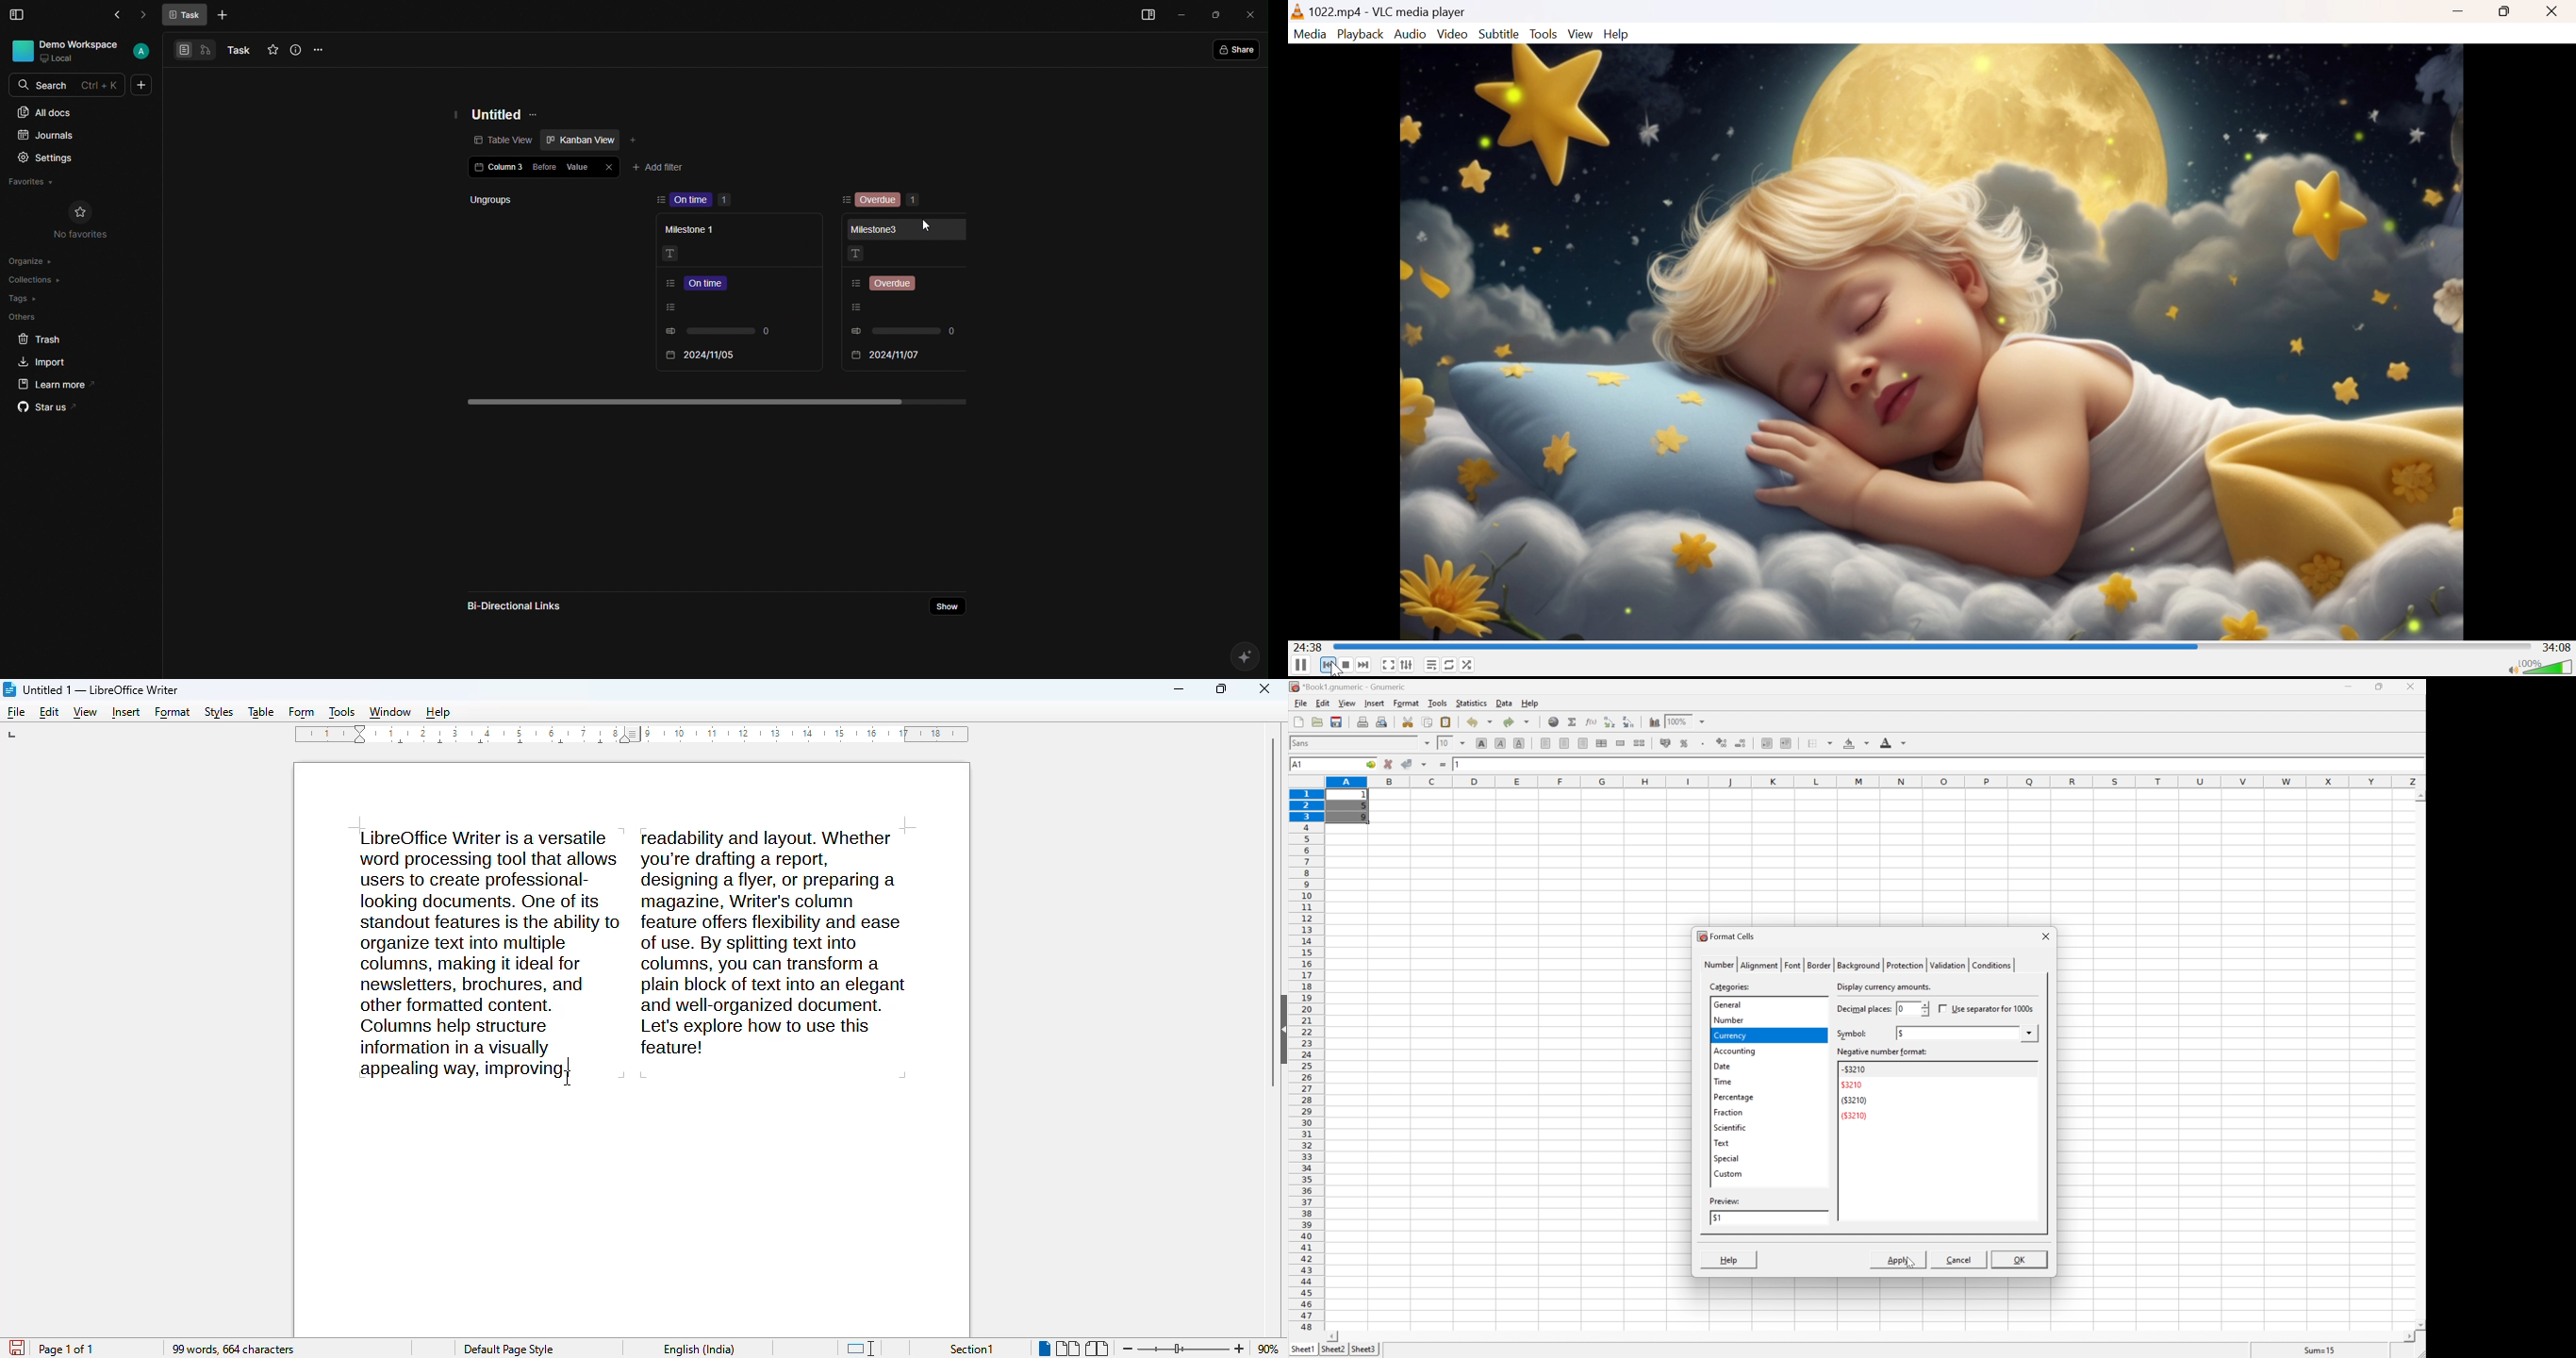 Image resolution: width=2576 pixels, height=1372 pixels. What do you see at coordinates (890, 200) in the screenshot?
I see `Overdue` at bounding box center [890, 200].